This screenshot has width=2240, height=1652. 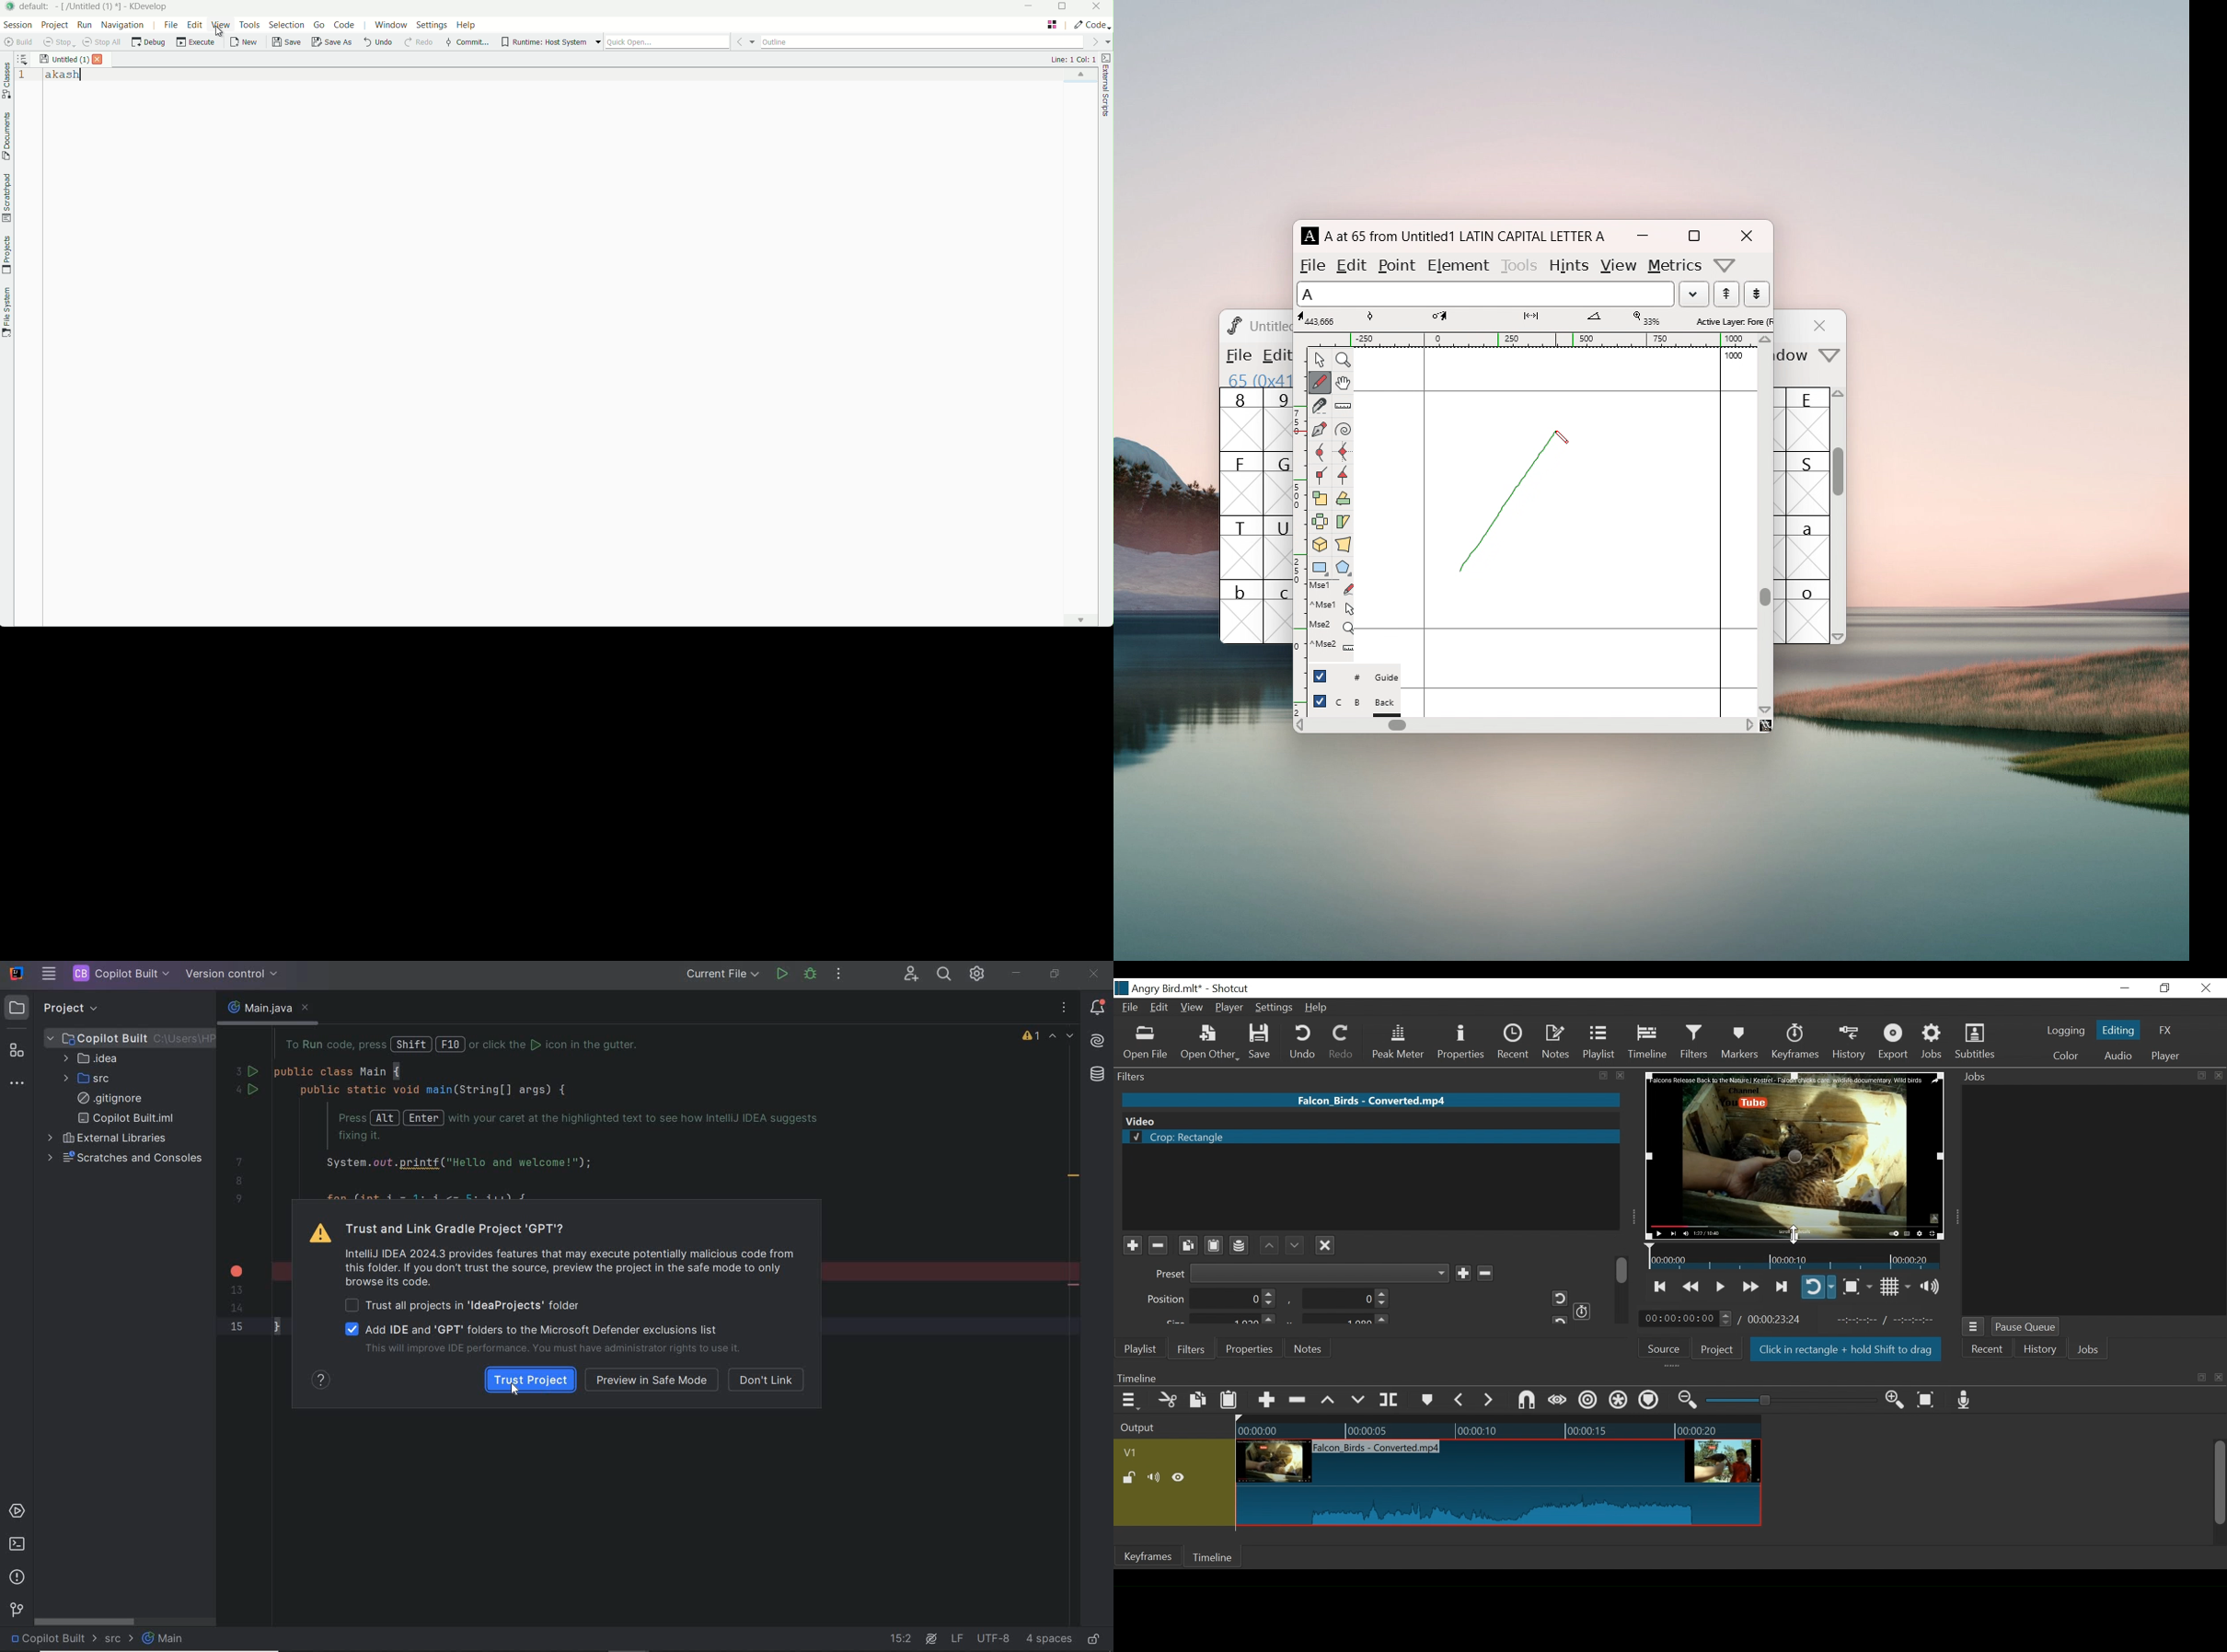 What do you see at coordinates (1270, 1245) in the screenshot?
I see `up` at bounding box center [1270, 1245].